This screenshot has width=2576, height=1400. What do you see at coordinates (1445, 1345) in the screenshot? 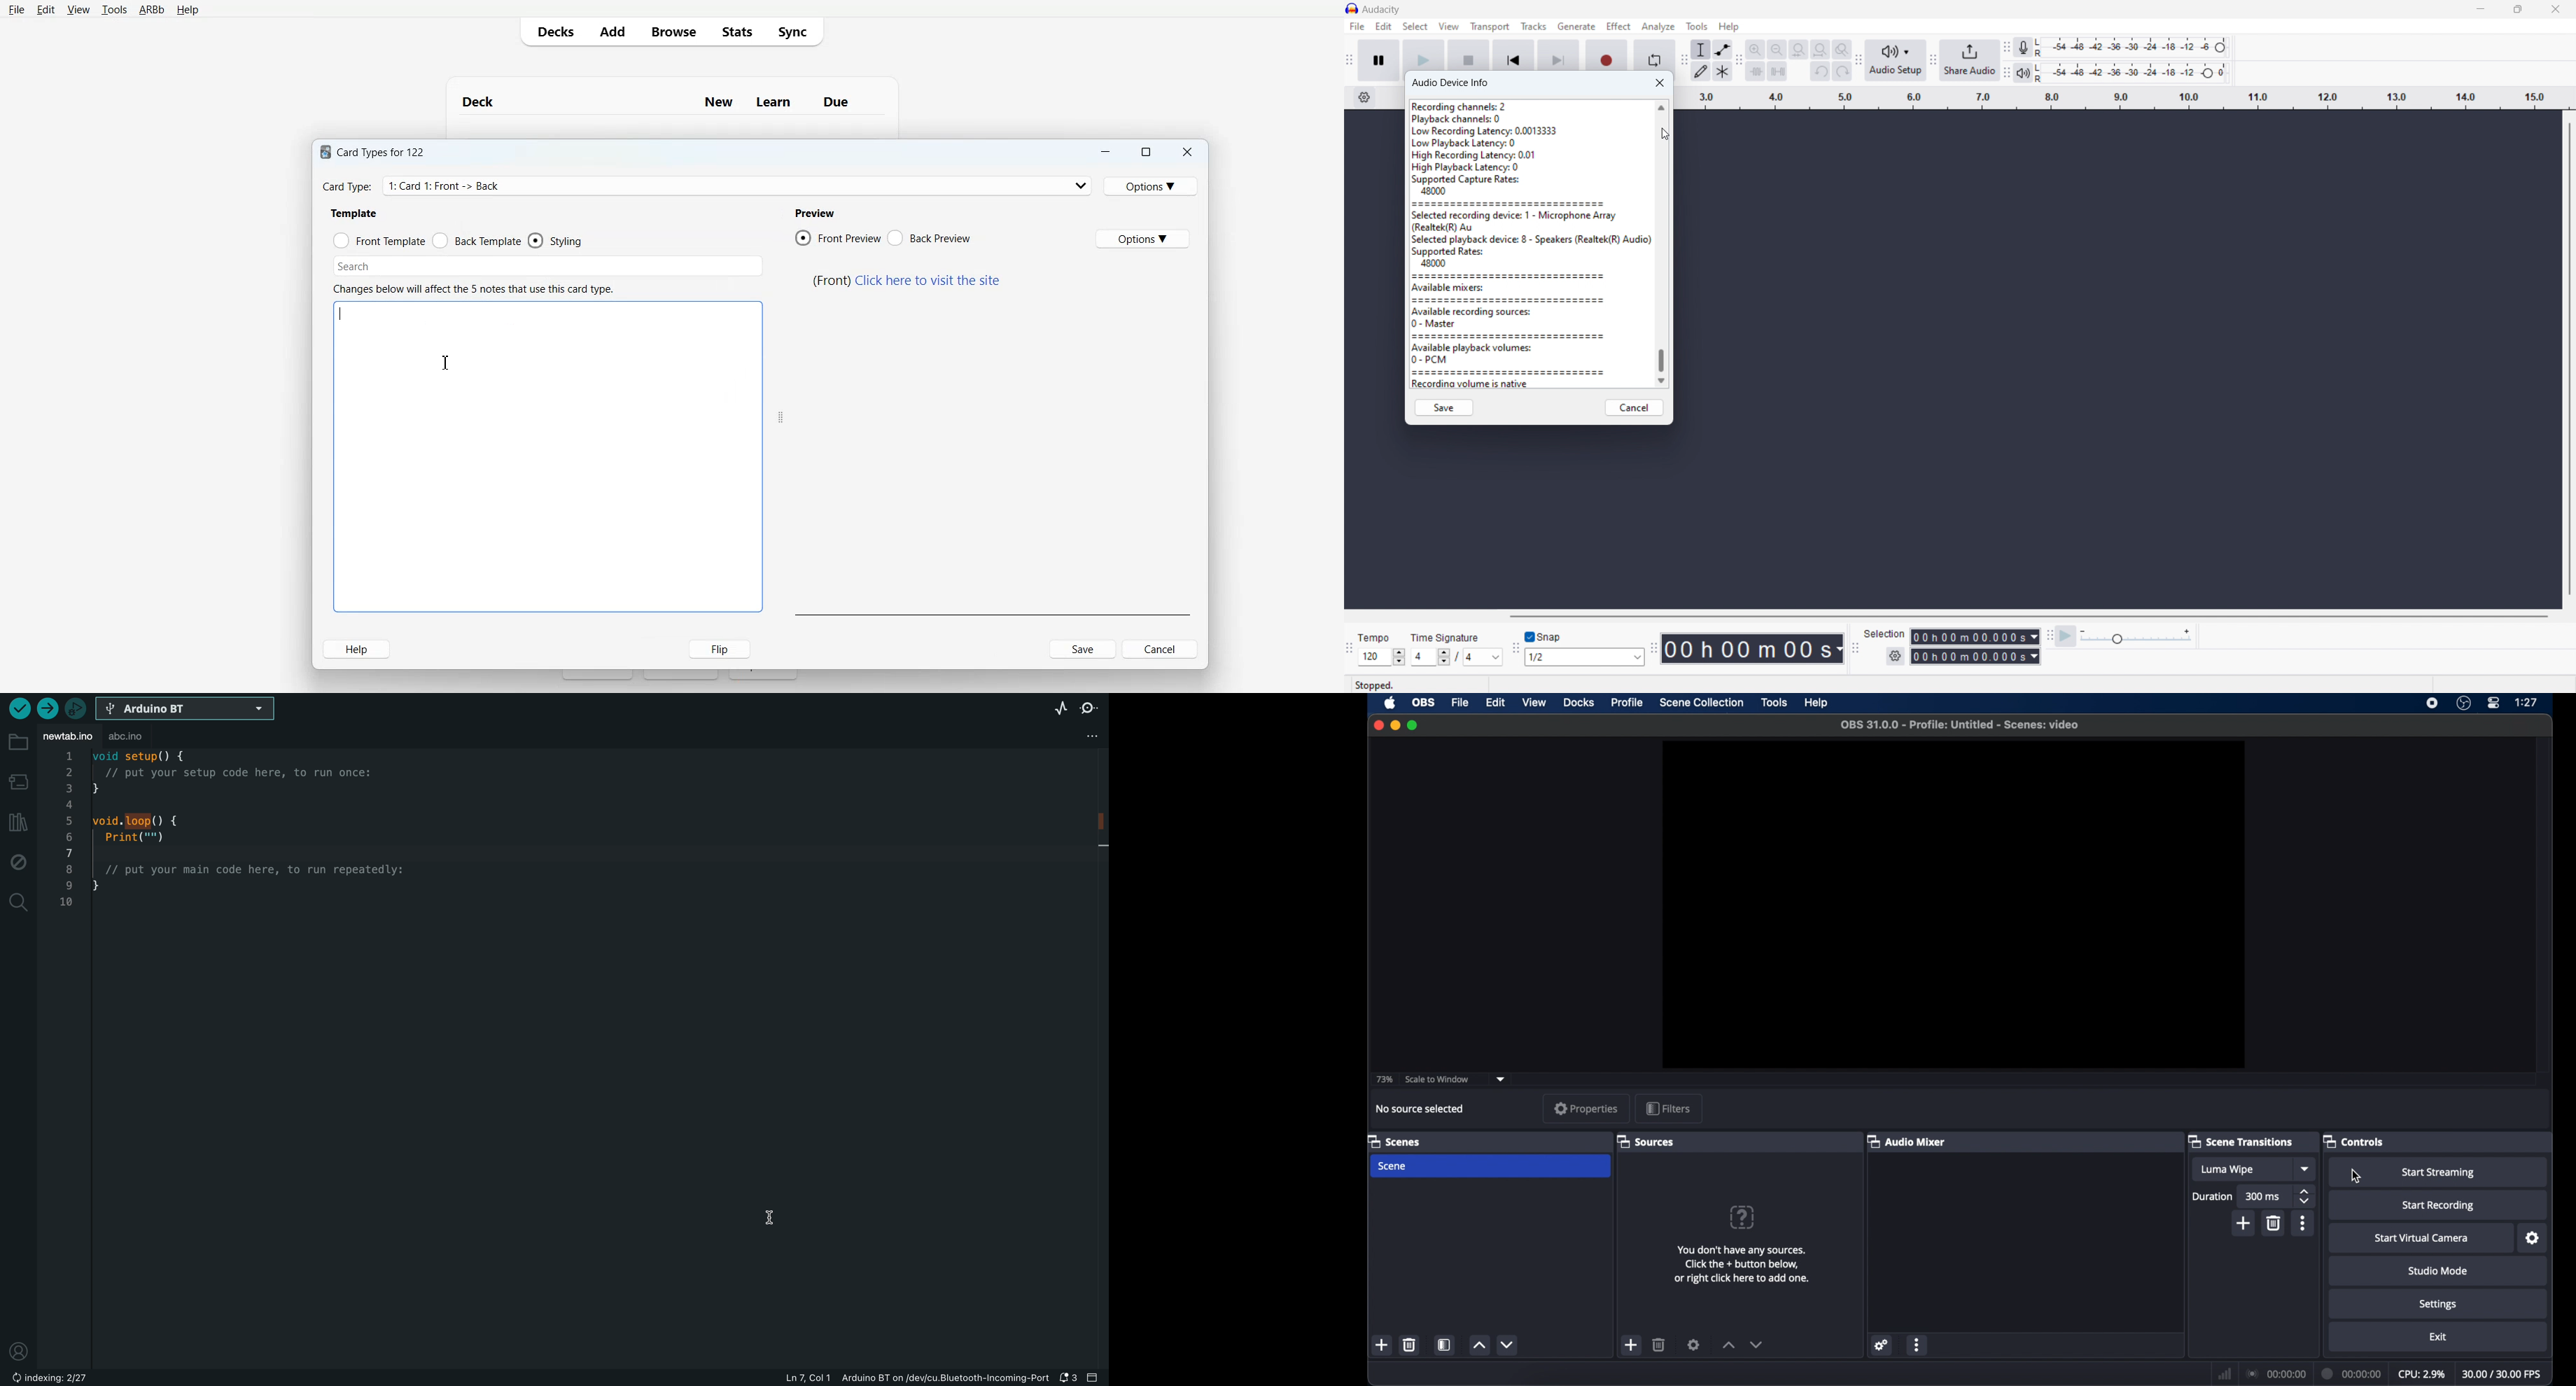
I see `scene filters` at bounding box center [1445, 1345].